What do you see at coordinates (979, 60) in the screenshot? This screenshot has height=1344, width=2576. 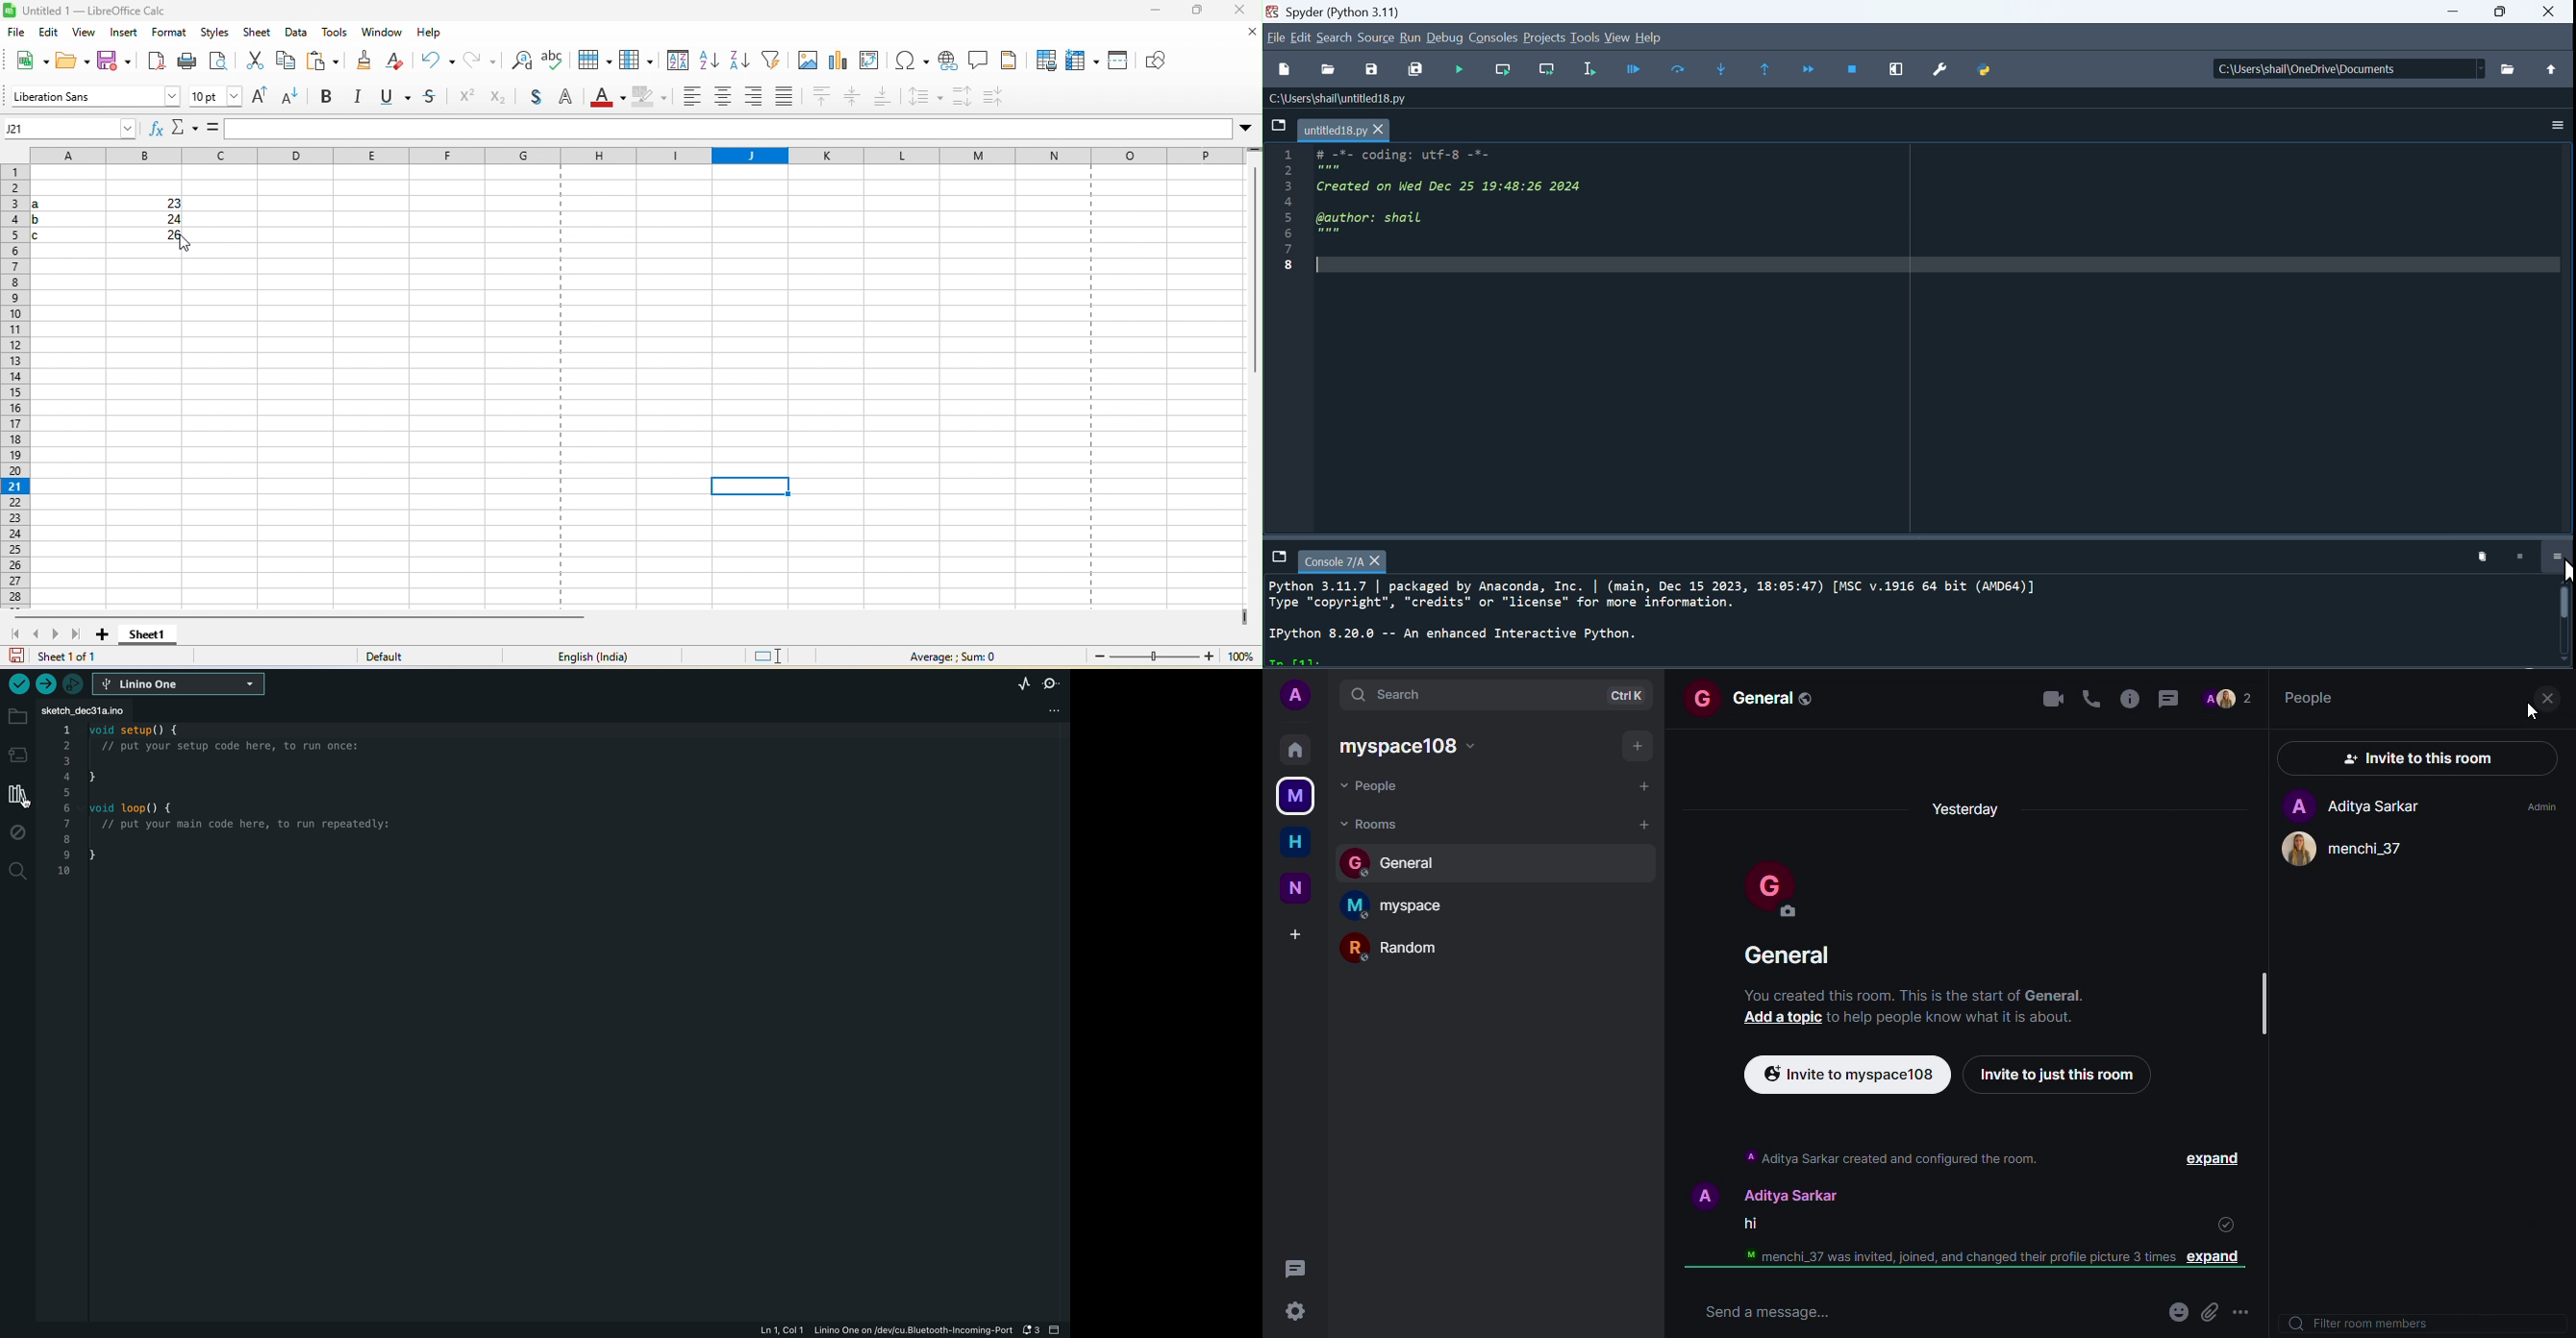 I see `comment` at bounding box center [979, 60].